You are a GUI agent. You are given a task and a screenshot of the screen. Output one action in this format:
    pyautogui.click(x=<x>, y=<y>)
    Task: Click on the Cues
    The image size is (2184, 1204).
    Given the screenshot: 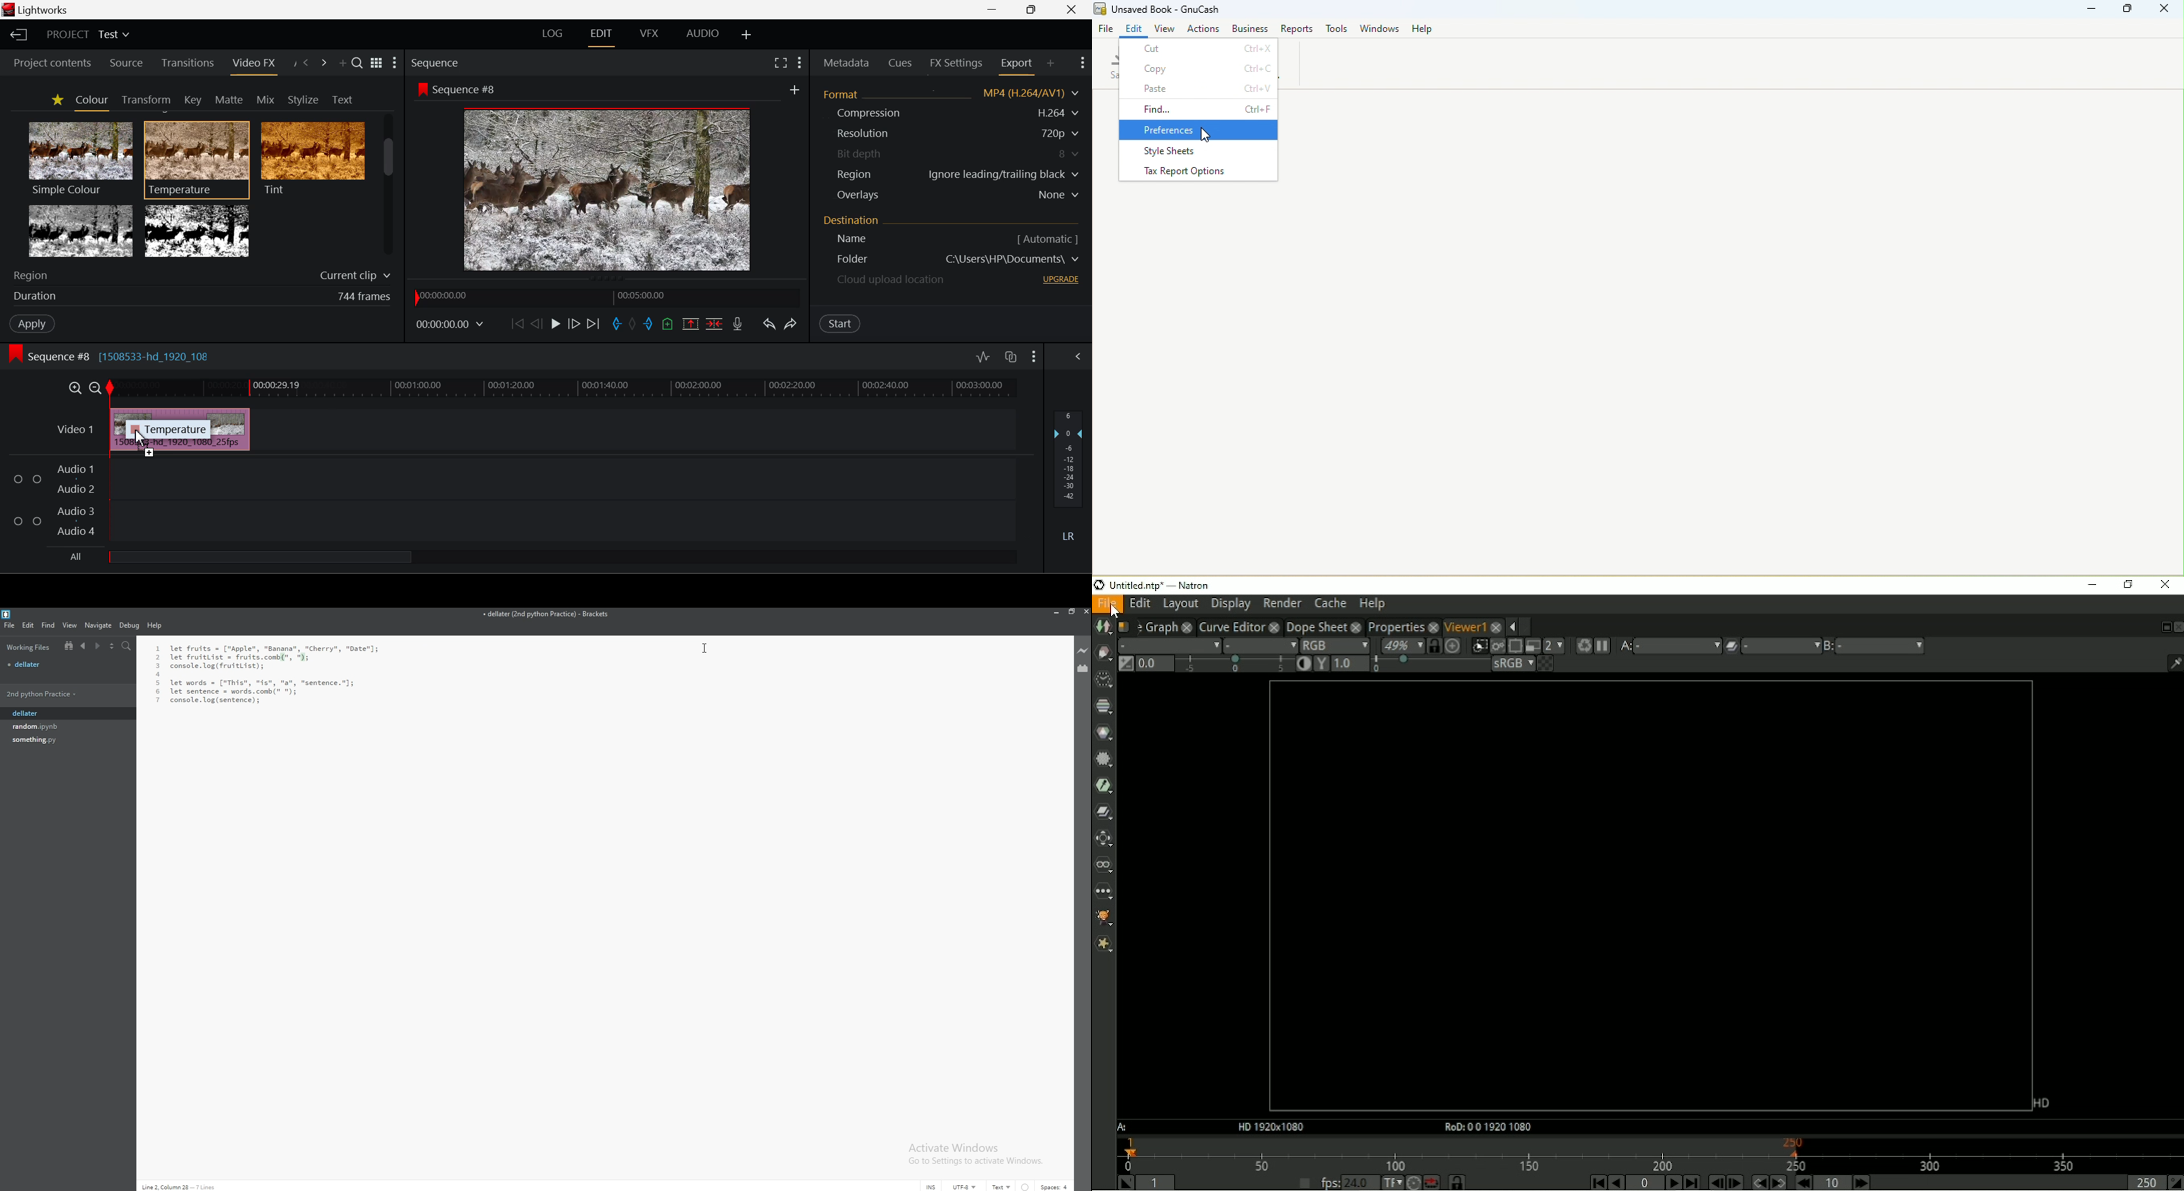 What is the action you would take?
    pyautogui.click(x=901, y=62)
    